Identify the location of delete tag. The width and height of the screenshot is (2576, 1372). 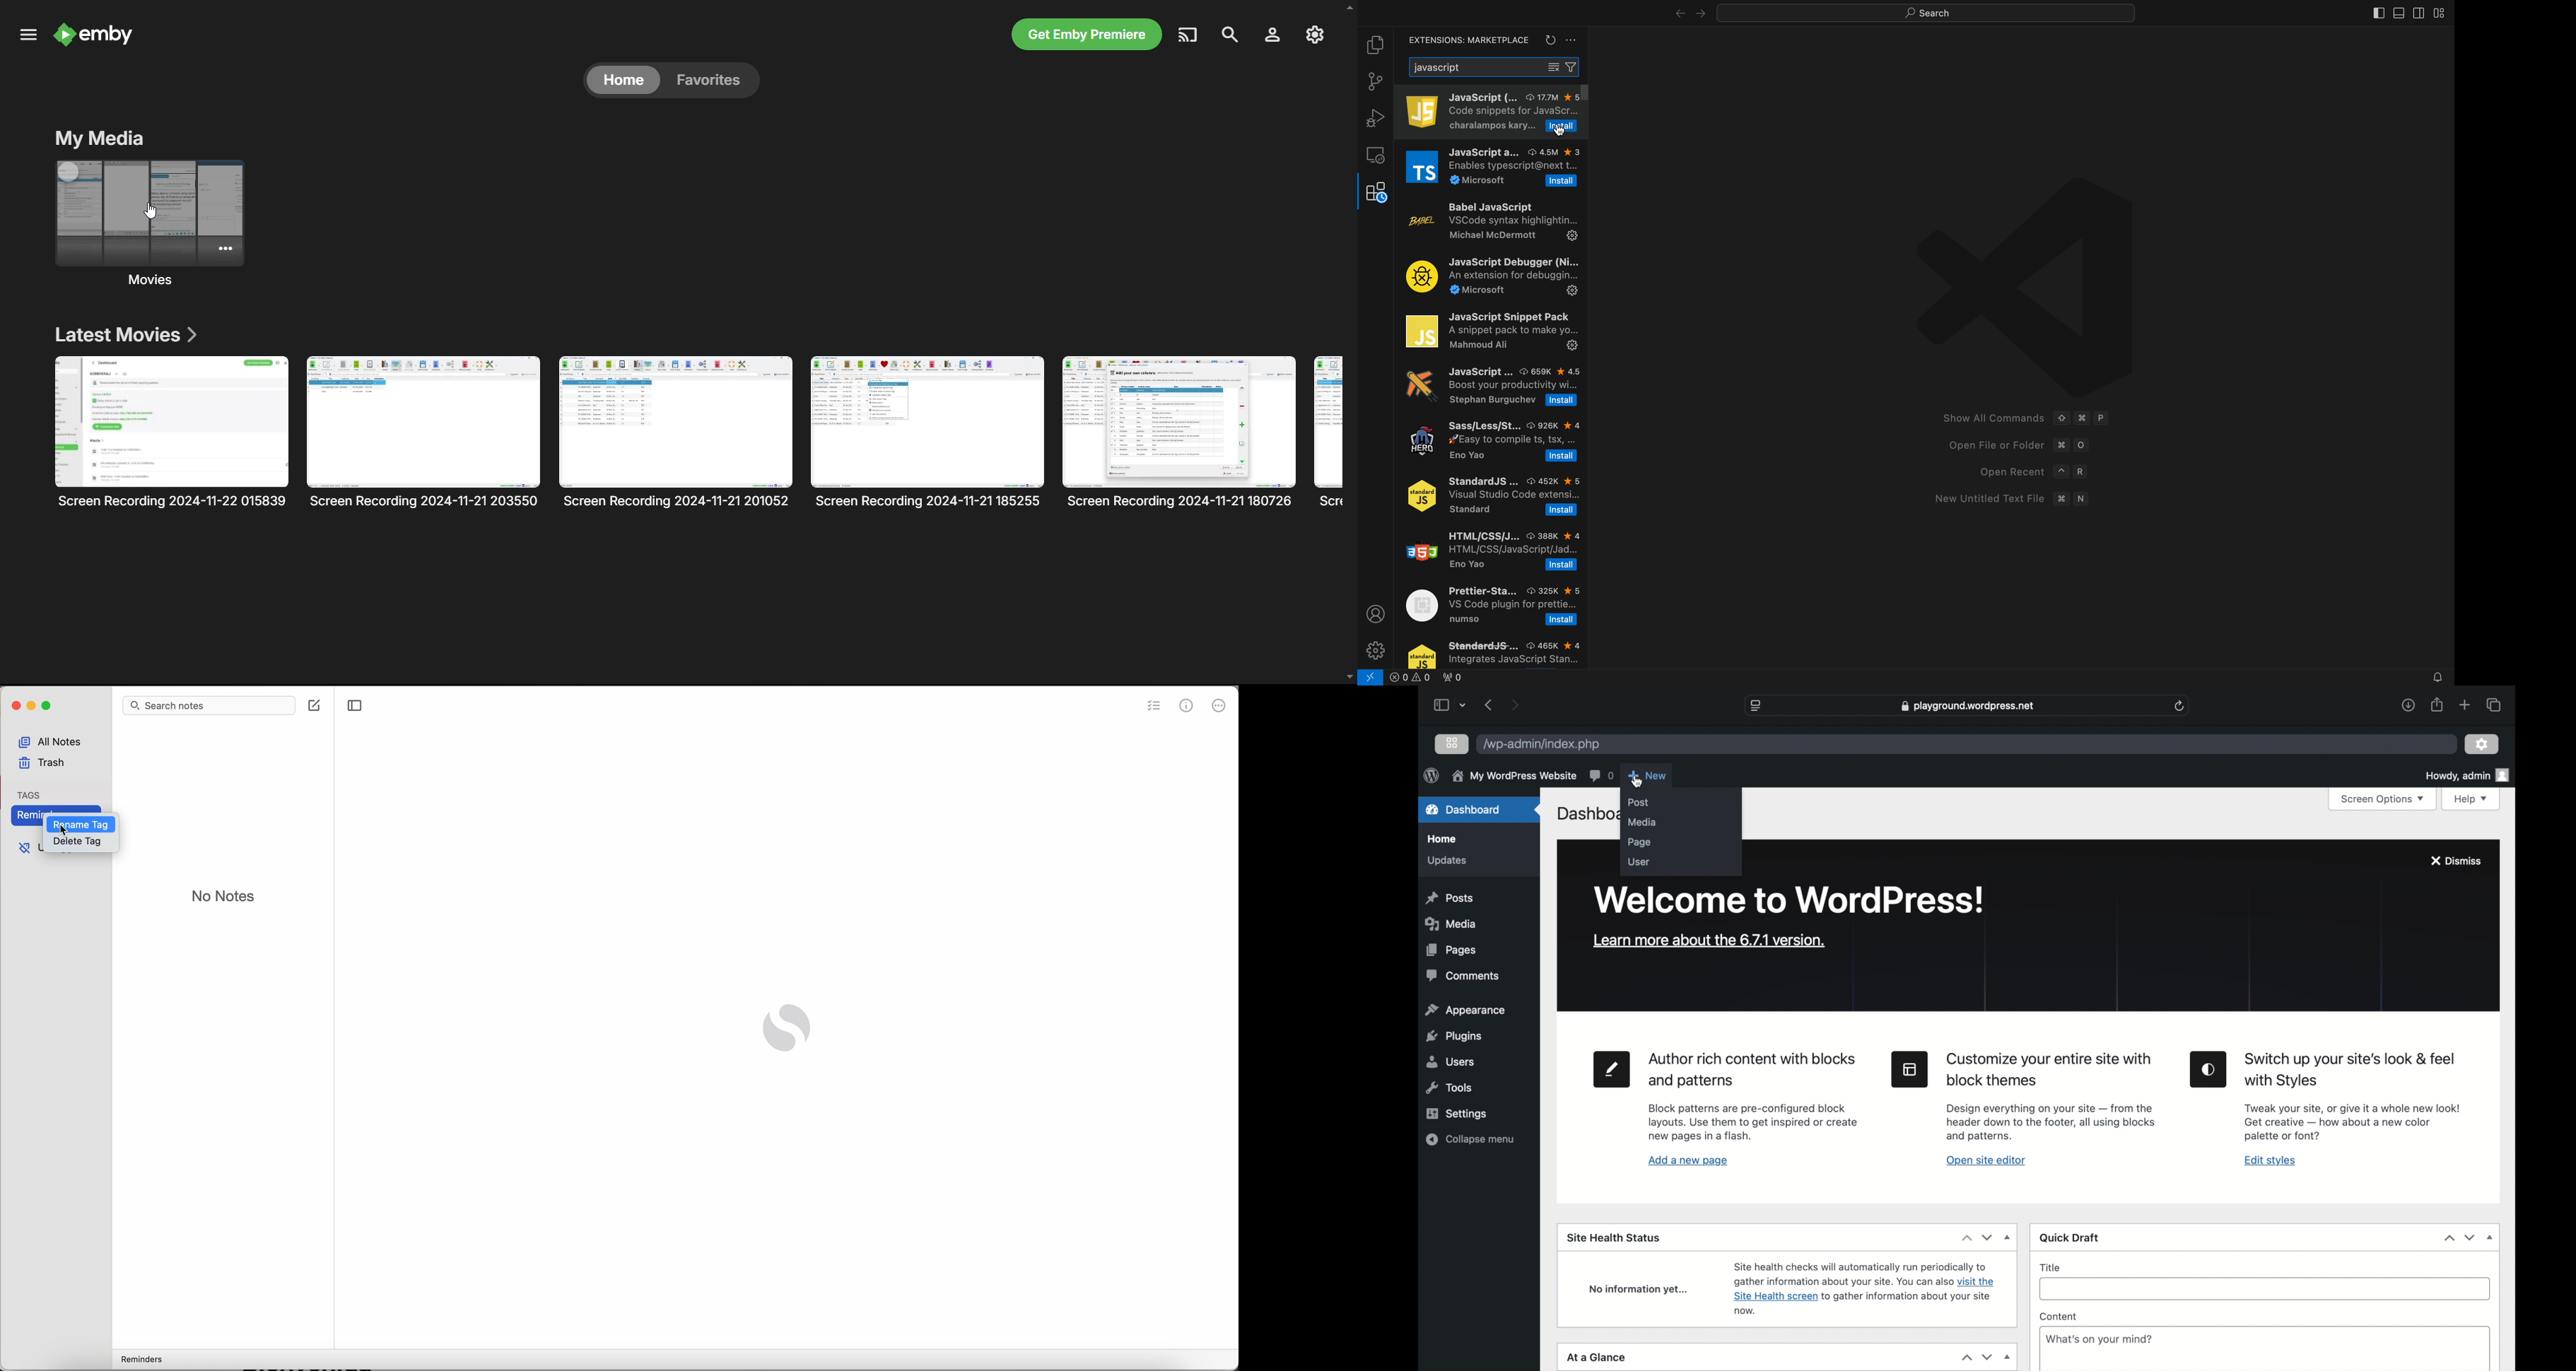
(76, 842).